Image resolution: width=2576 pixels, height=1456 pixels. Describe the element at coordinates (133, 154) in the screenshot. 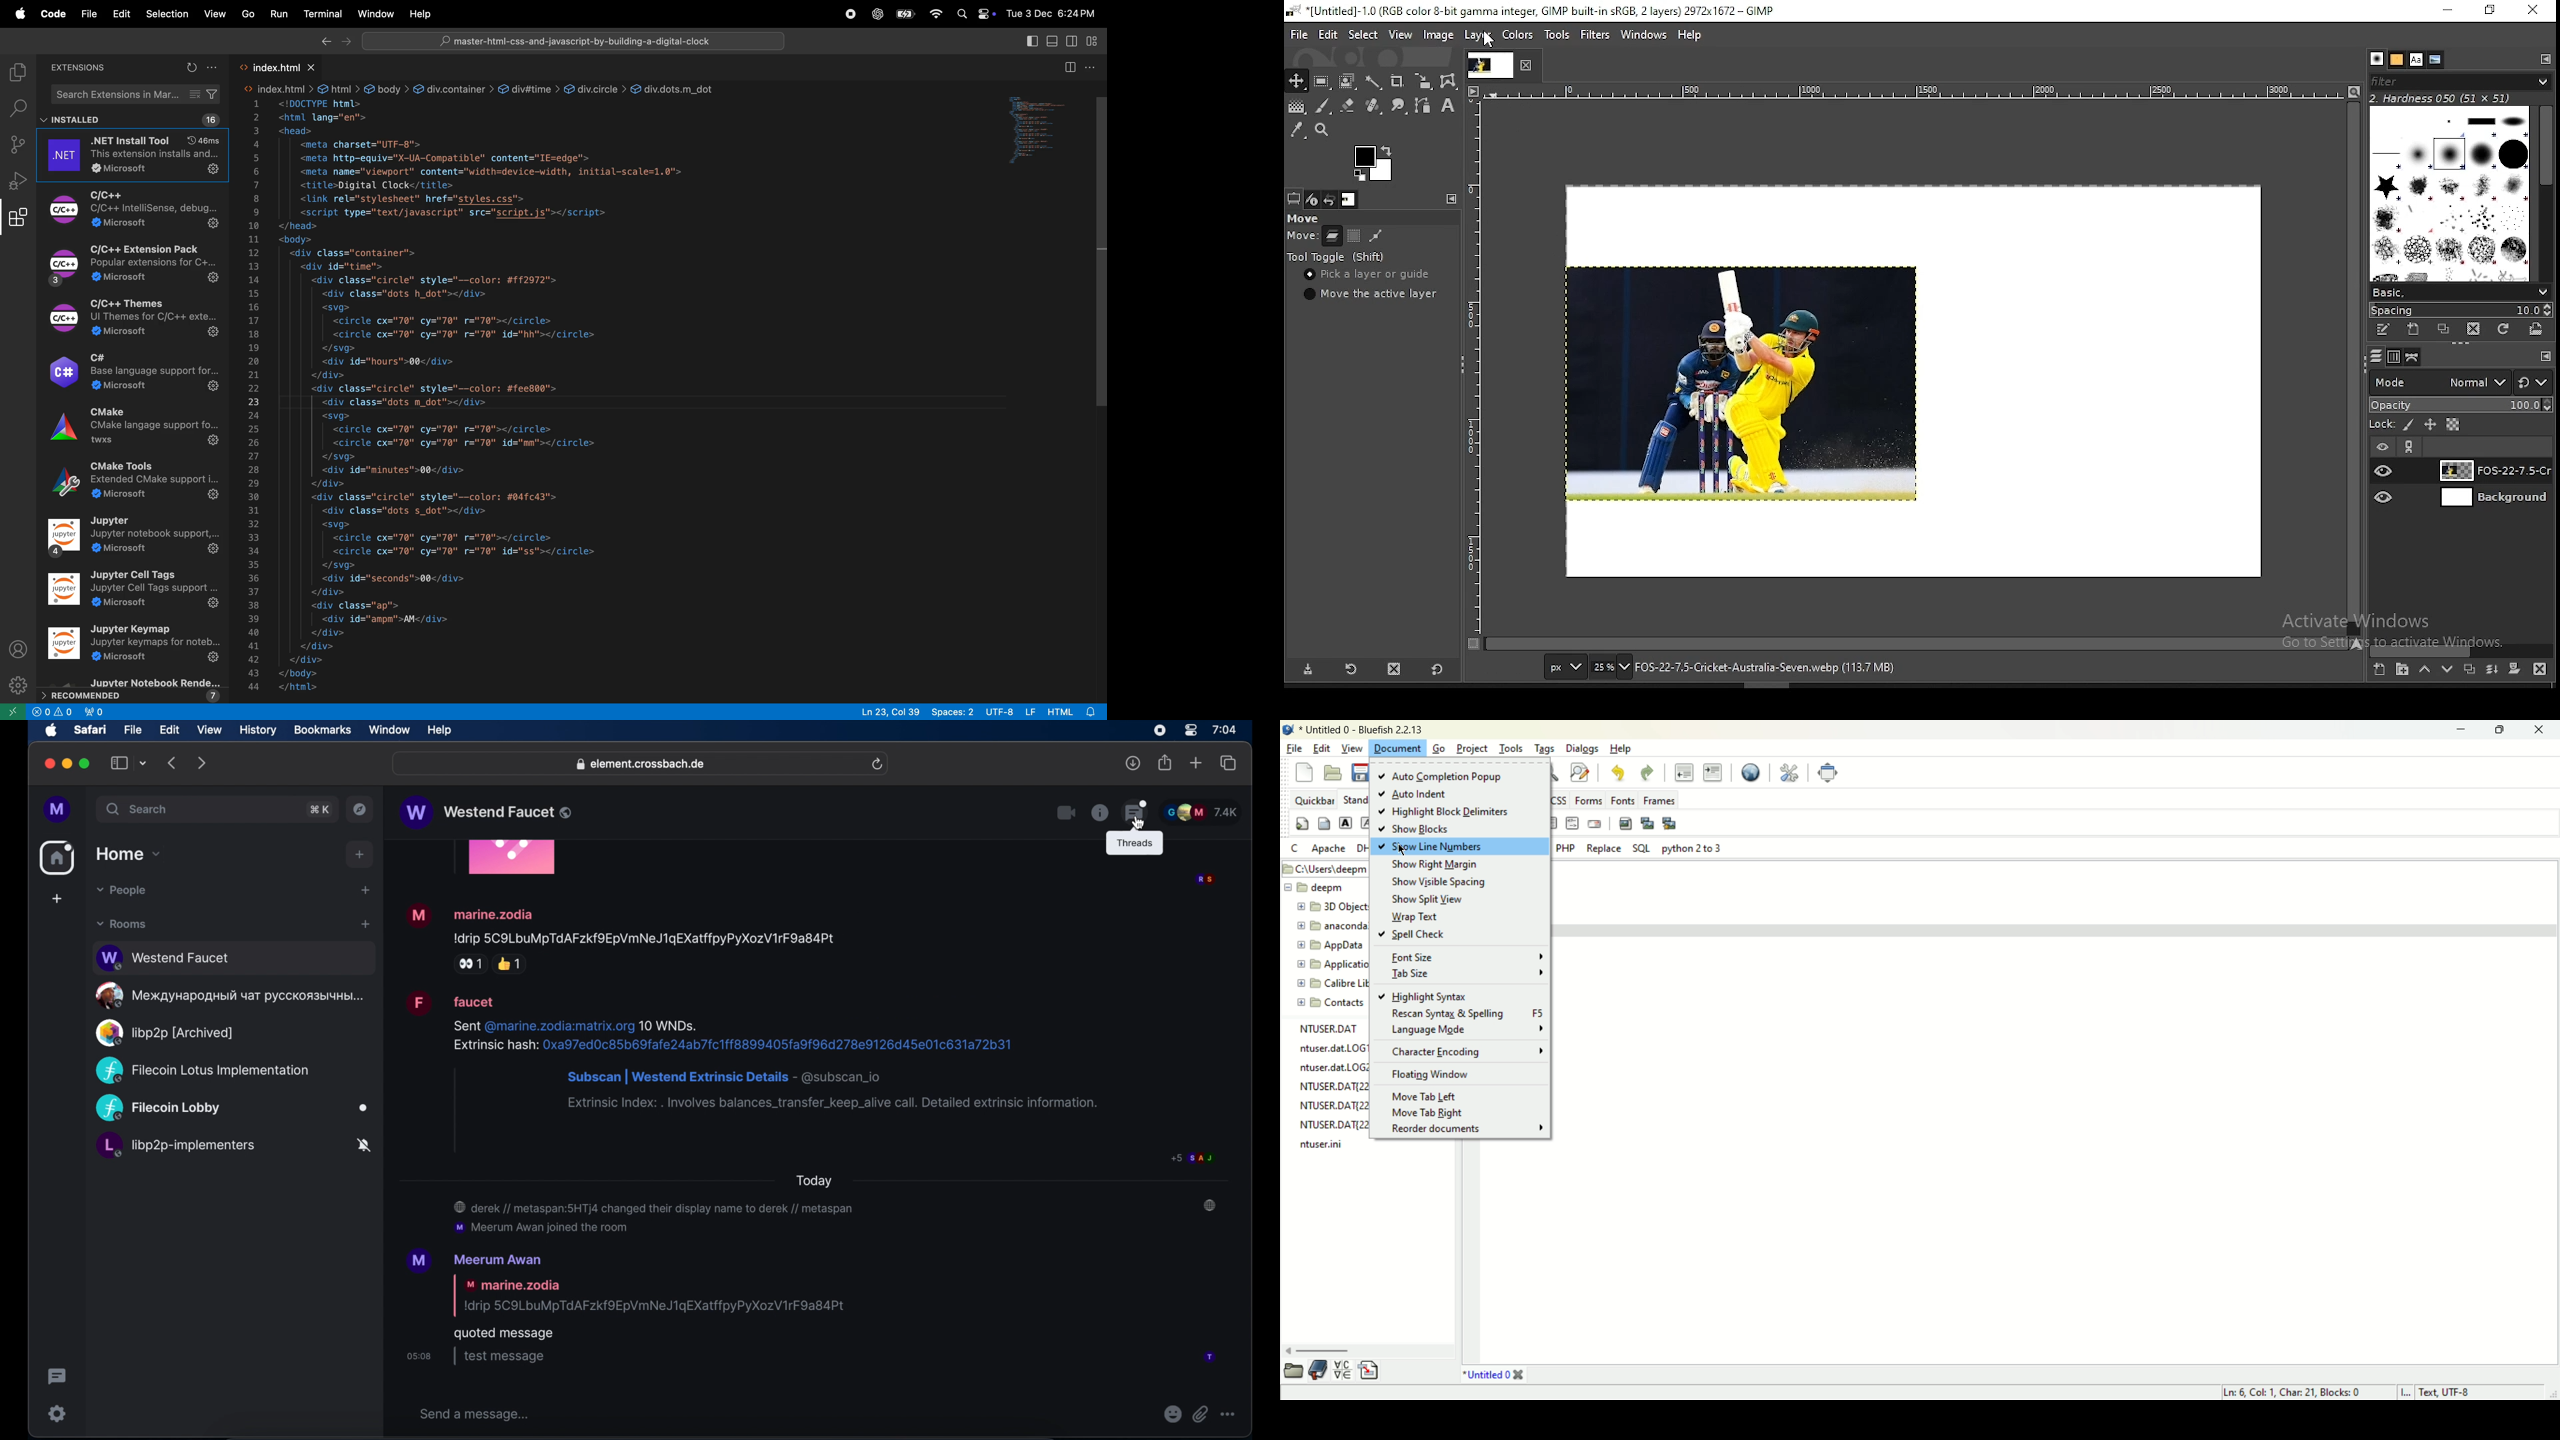

I see `.net tool extension` at that location.